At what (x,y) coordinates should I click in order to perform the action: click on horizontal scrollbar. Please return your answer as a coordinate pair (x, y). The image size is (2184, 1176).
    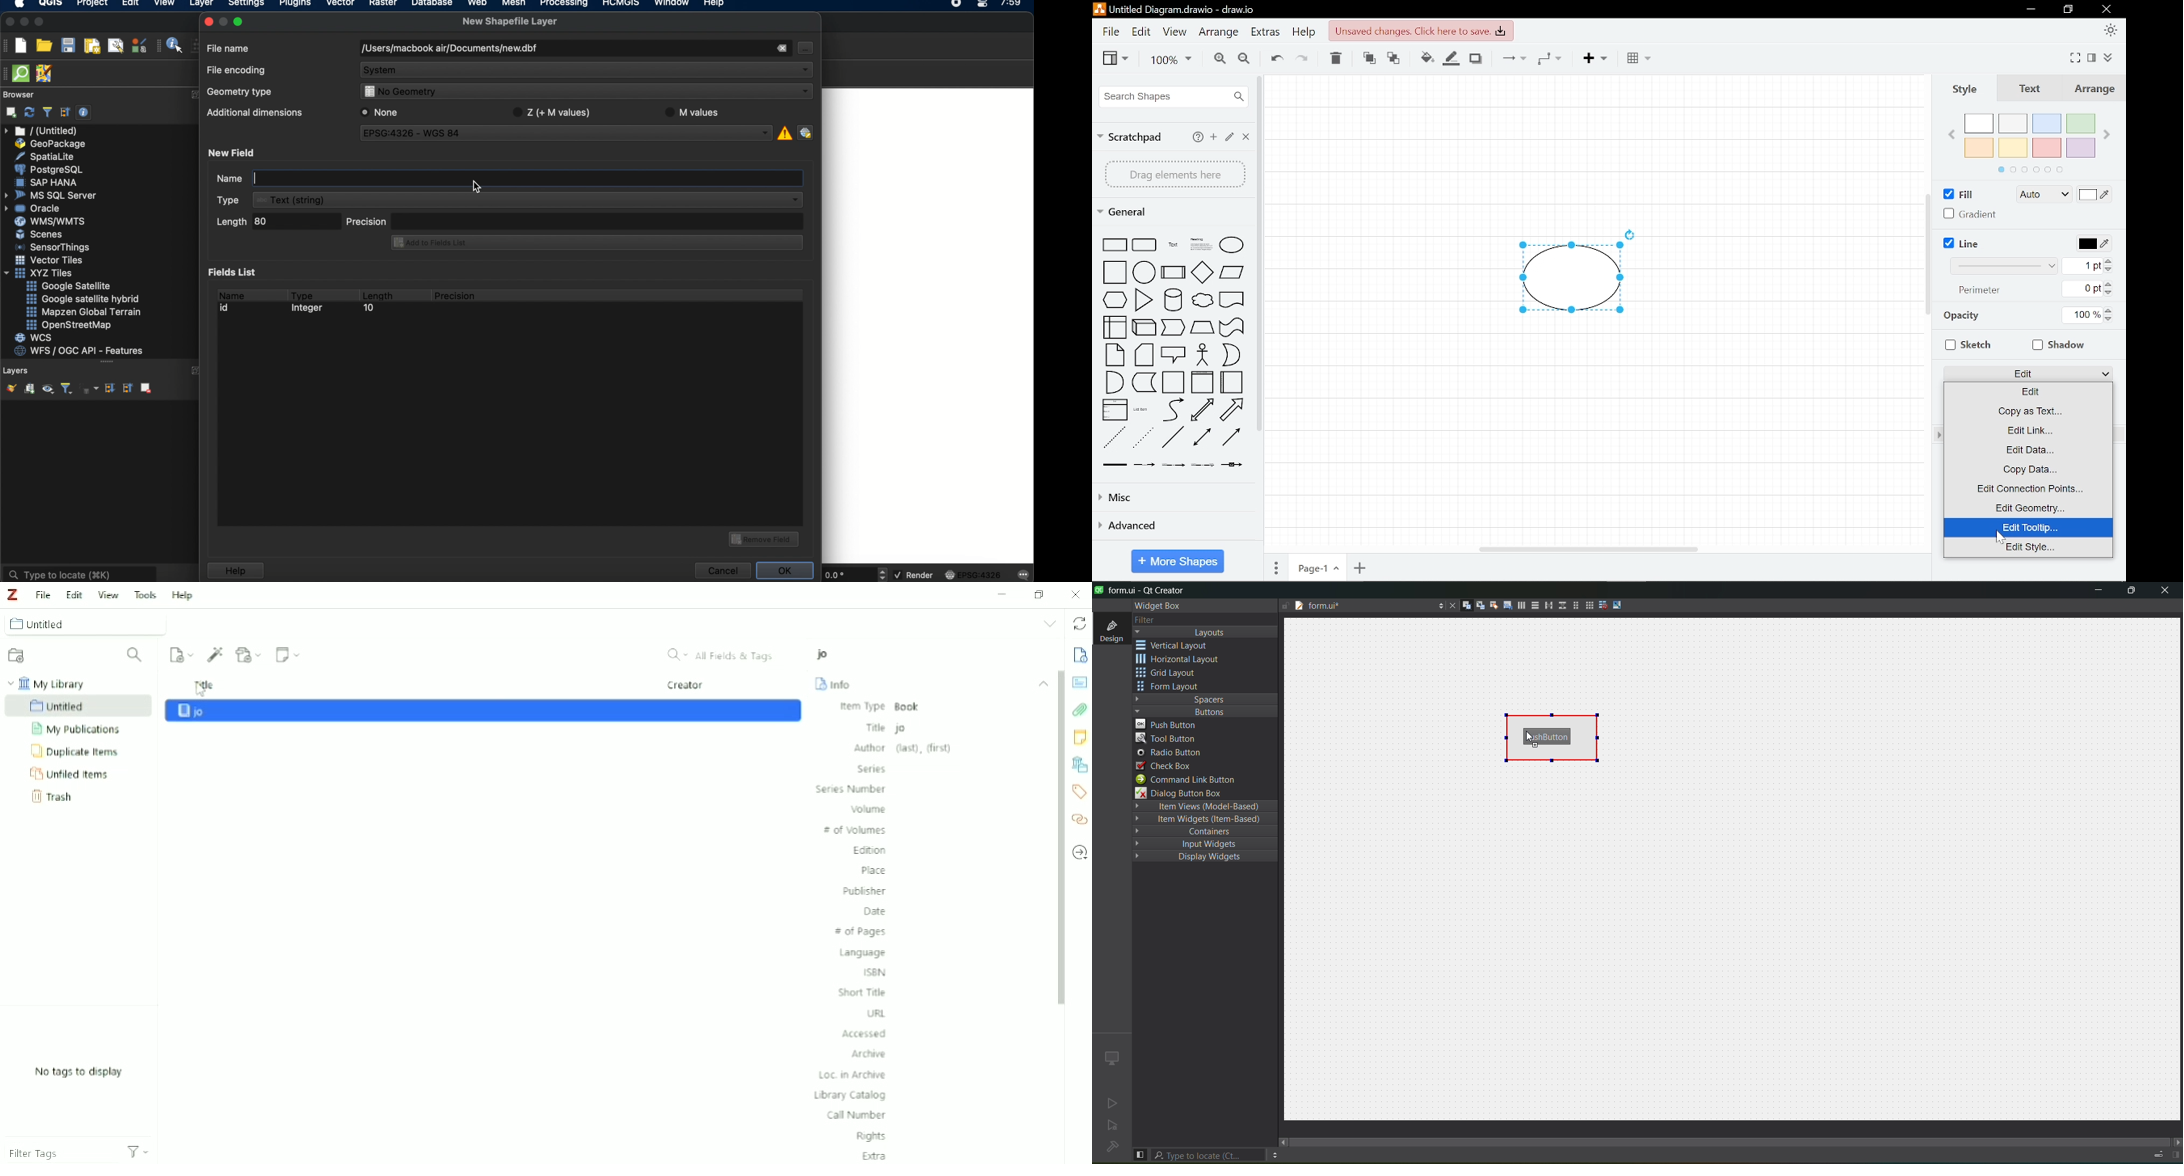
    Looking at the image, I should click on (1585, 549).